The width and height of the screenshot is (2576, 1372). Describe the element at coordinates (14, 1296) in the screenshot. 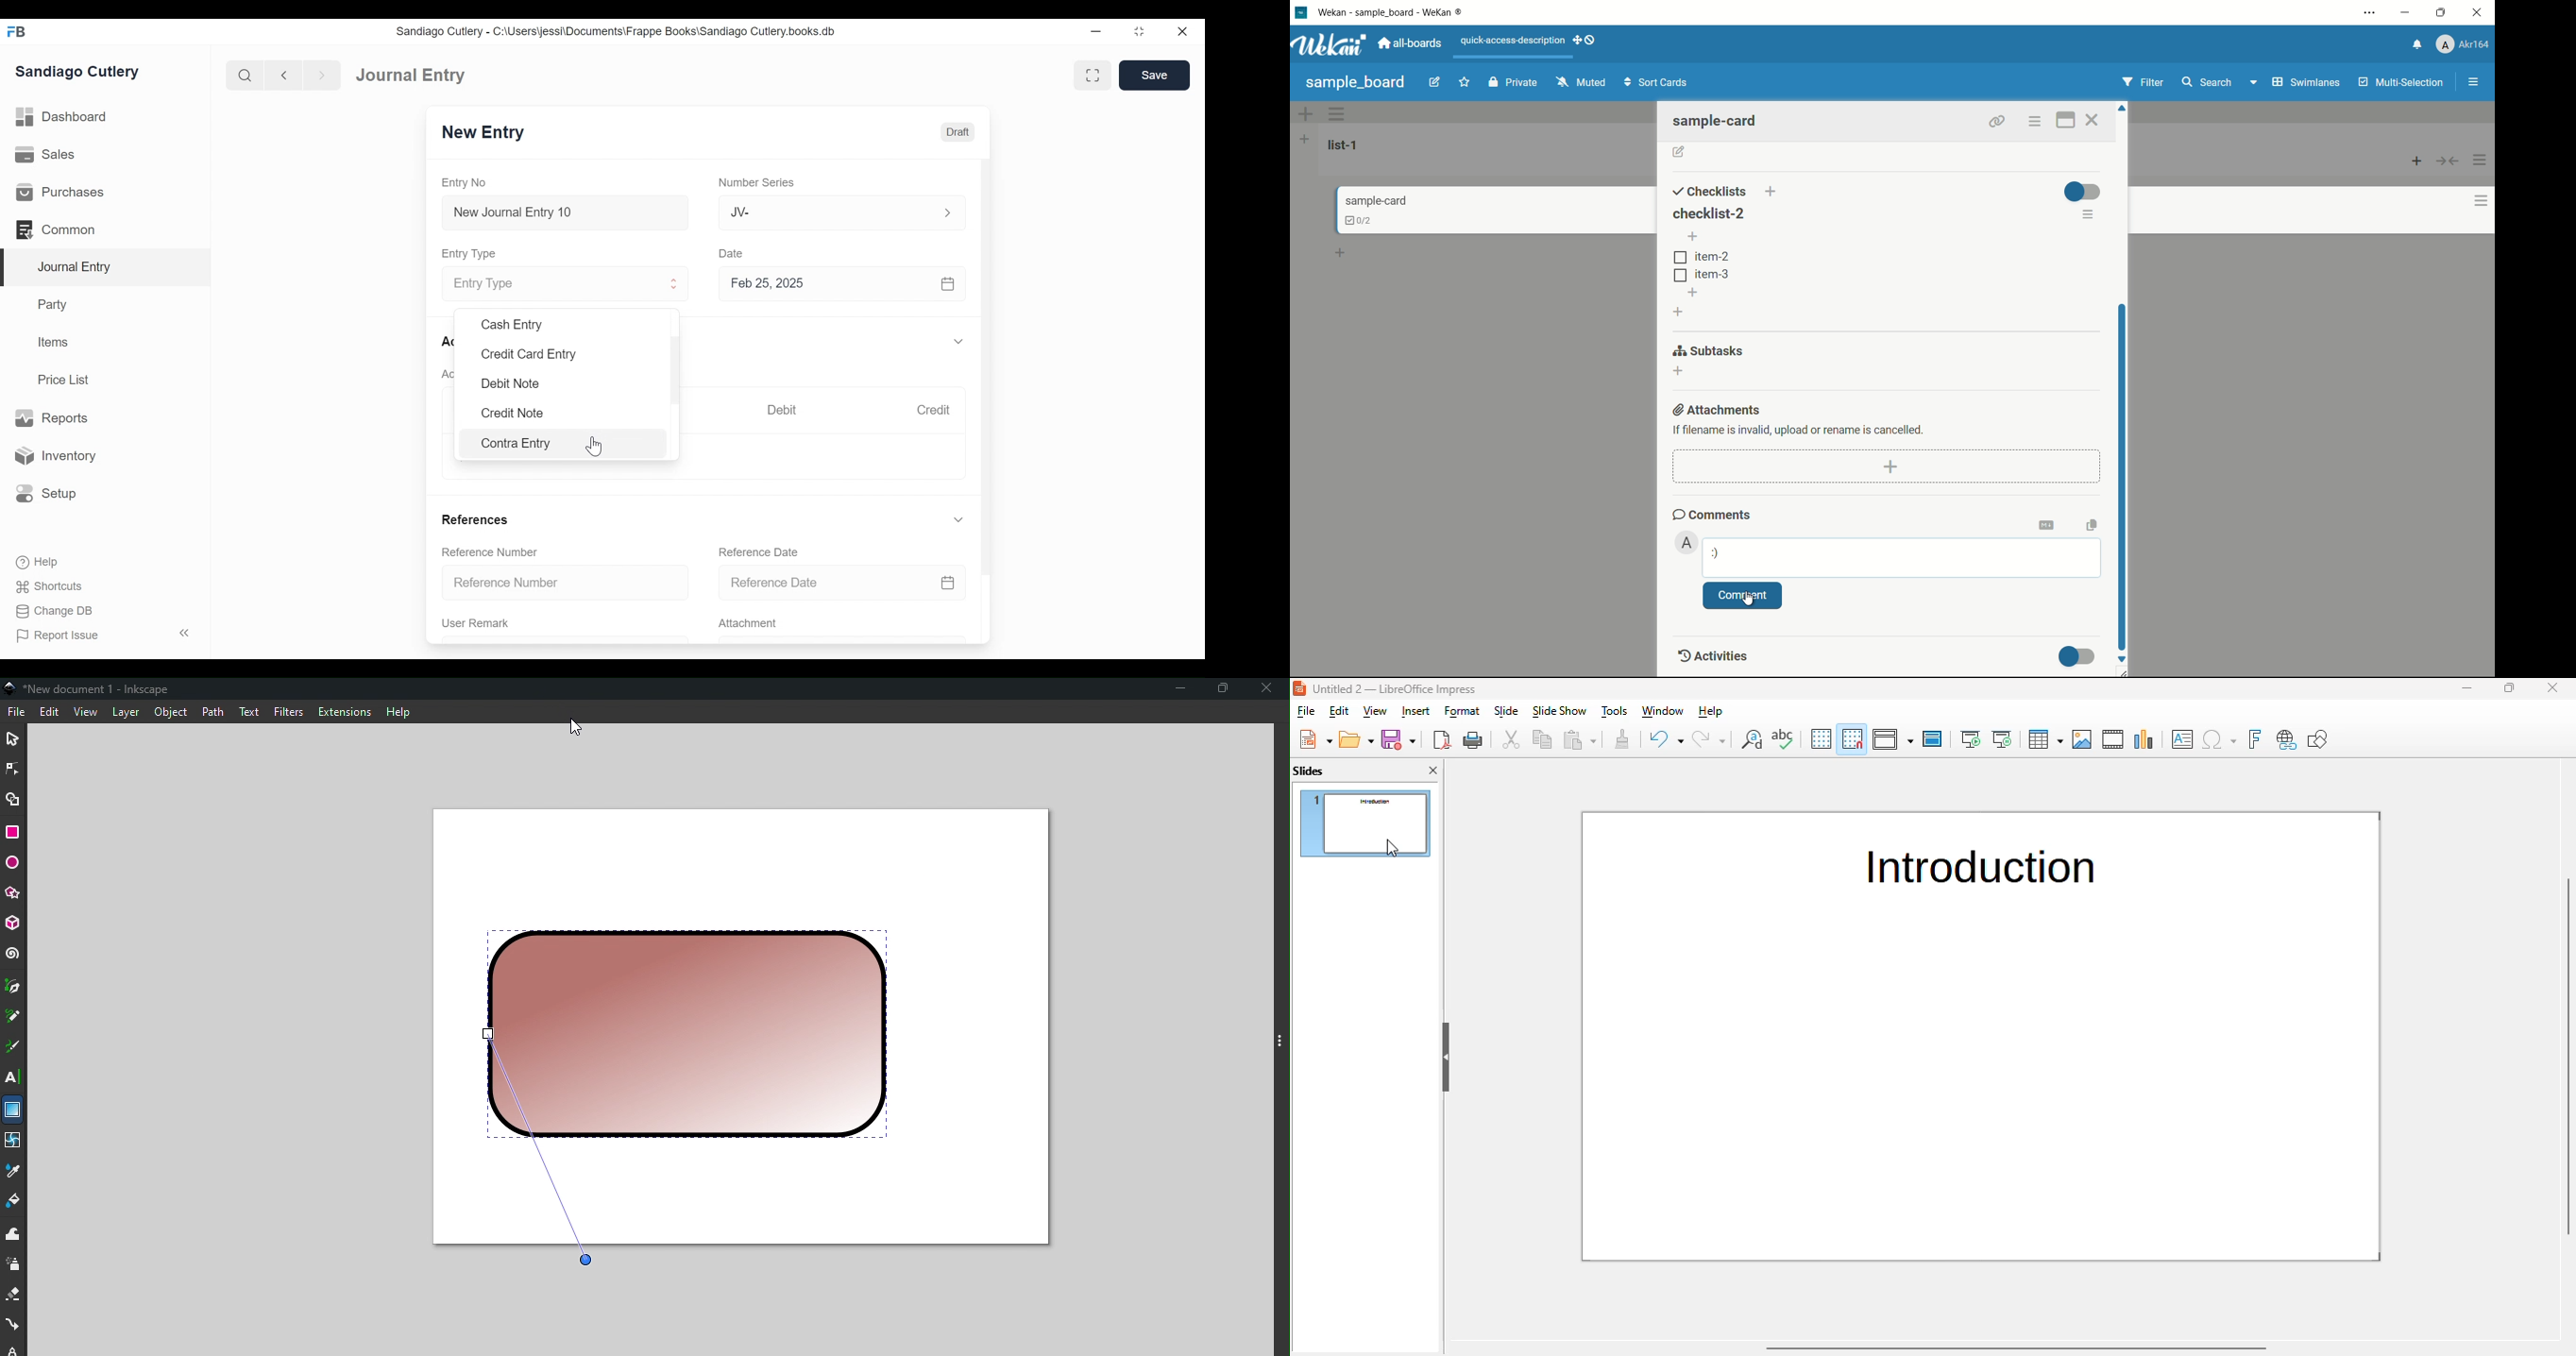

I see `Eraser tool` at that location.